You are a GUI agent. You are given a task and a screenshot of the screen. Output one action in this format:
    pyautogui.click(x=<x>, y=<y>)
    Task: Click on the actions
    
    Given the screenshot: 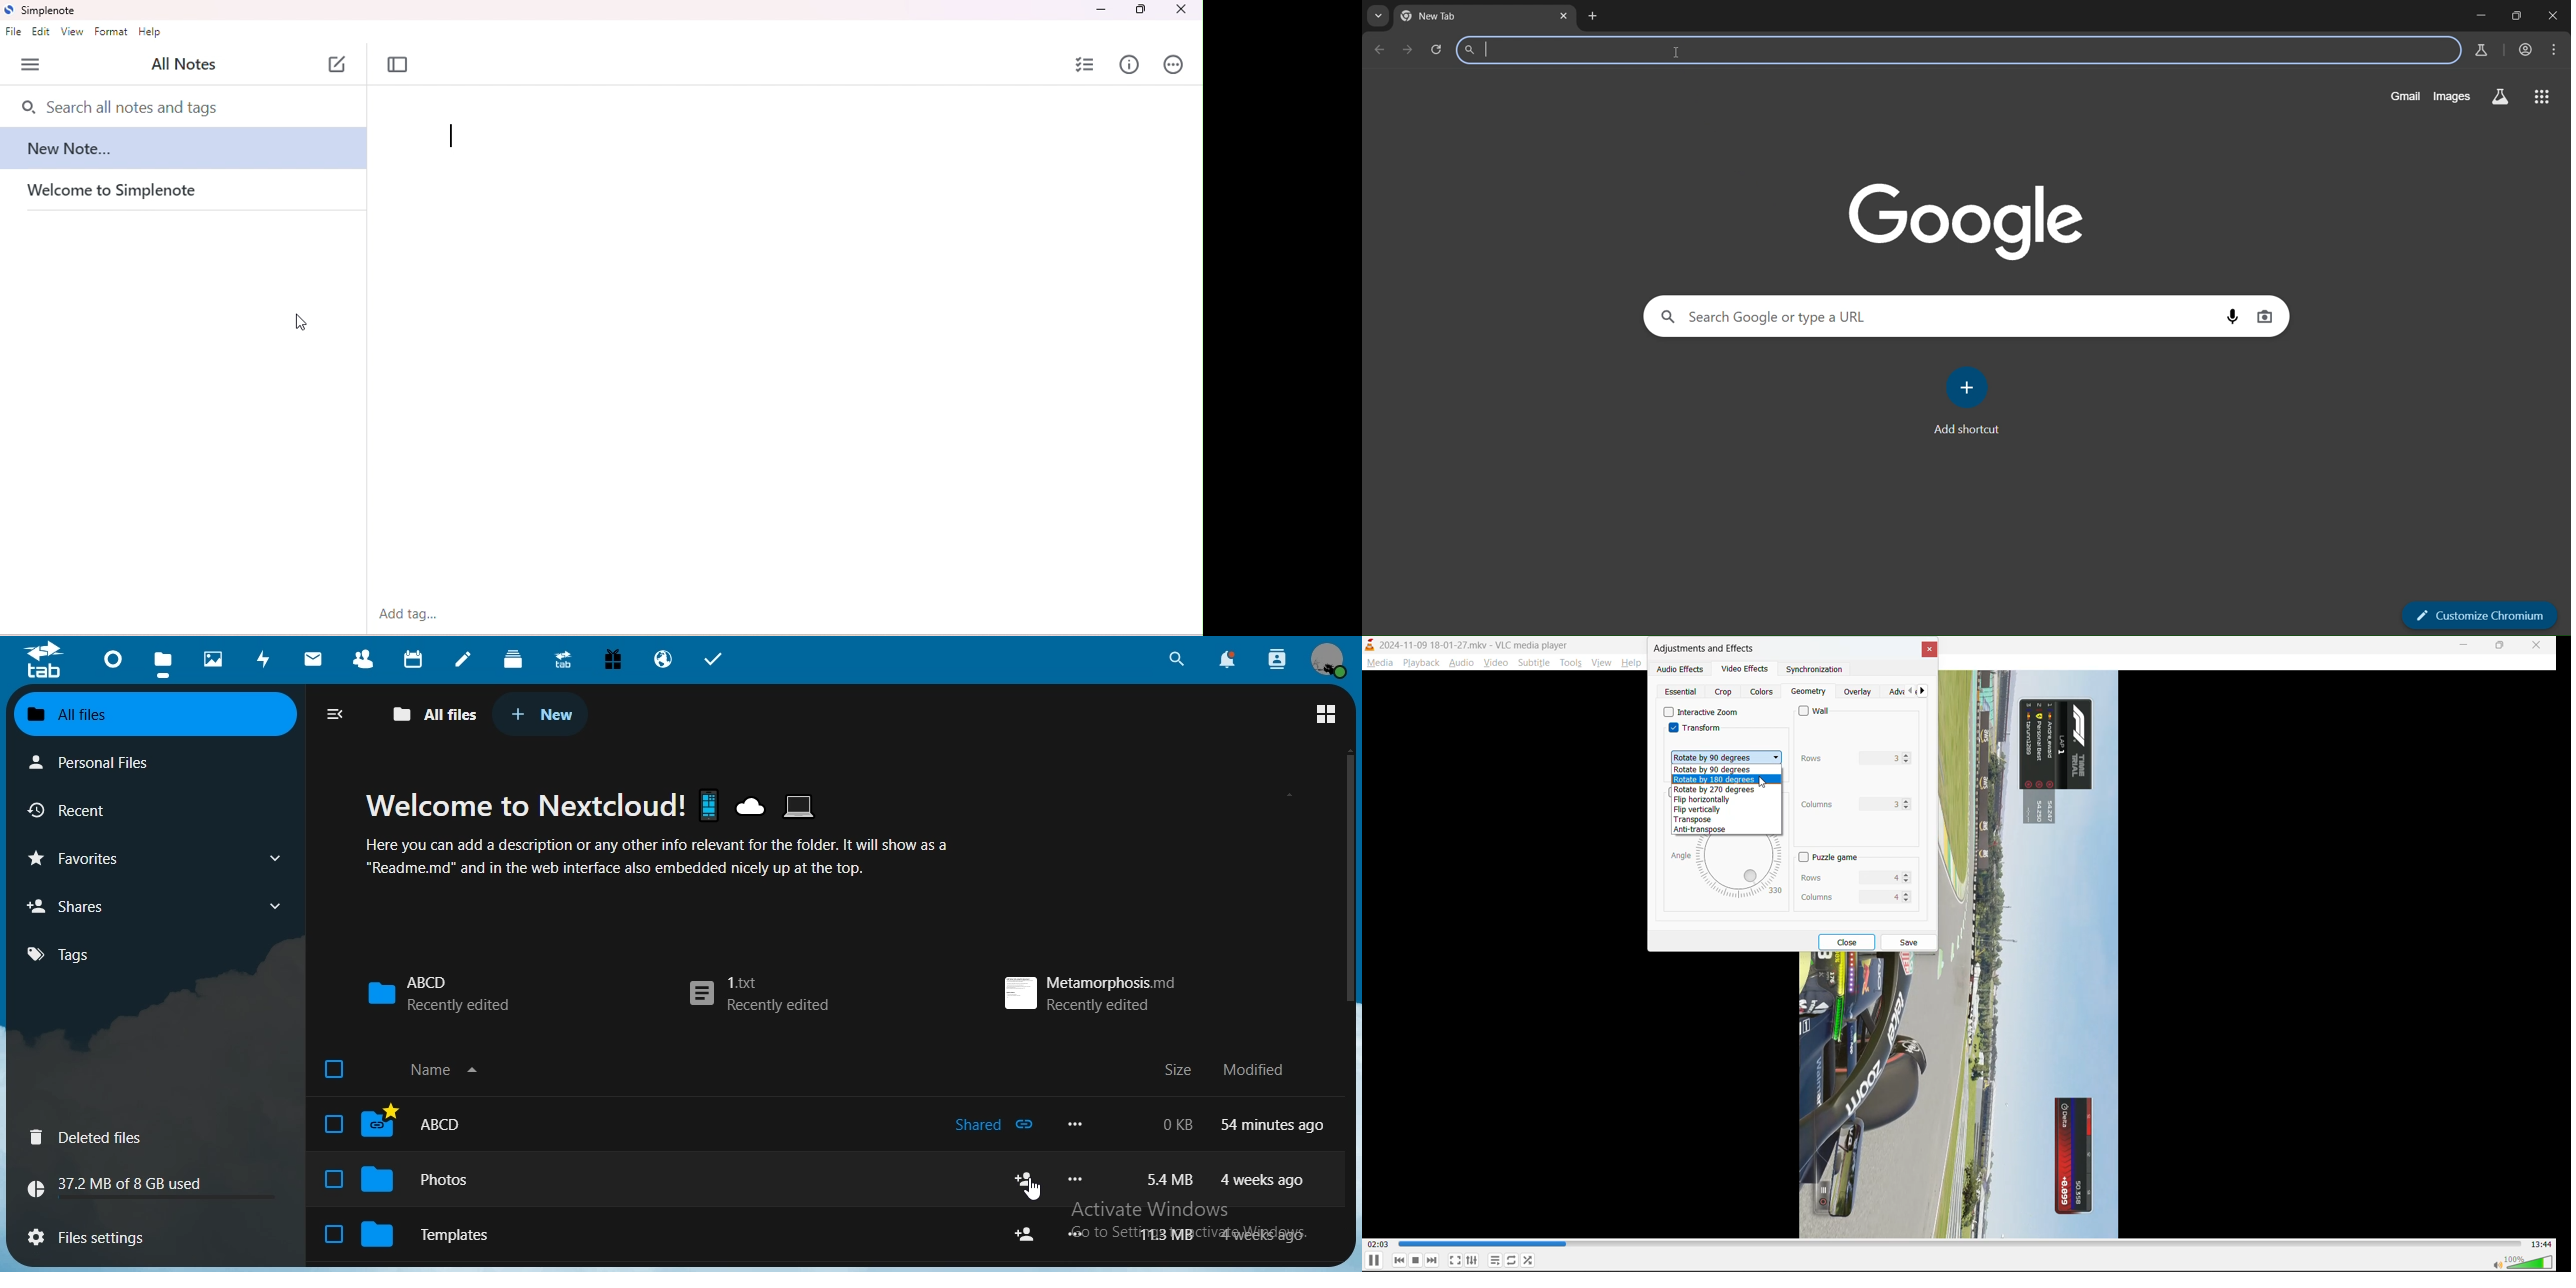 What is the action you would take?
    pyautogui.click(x=1172, y=64)
    